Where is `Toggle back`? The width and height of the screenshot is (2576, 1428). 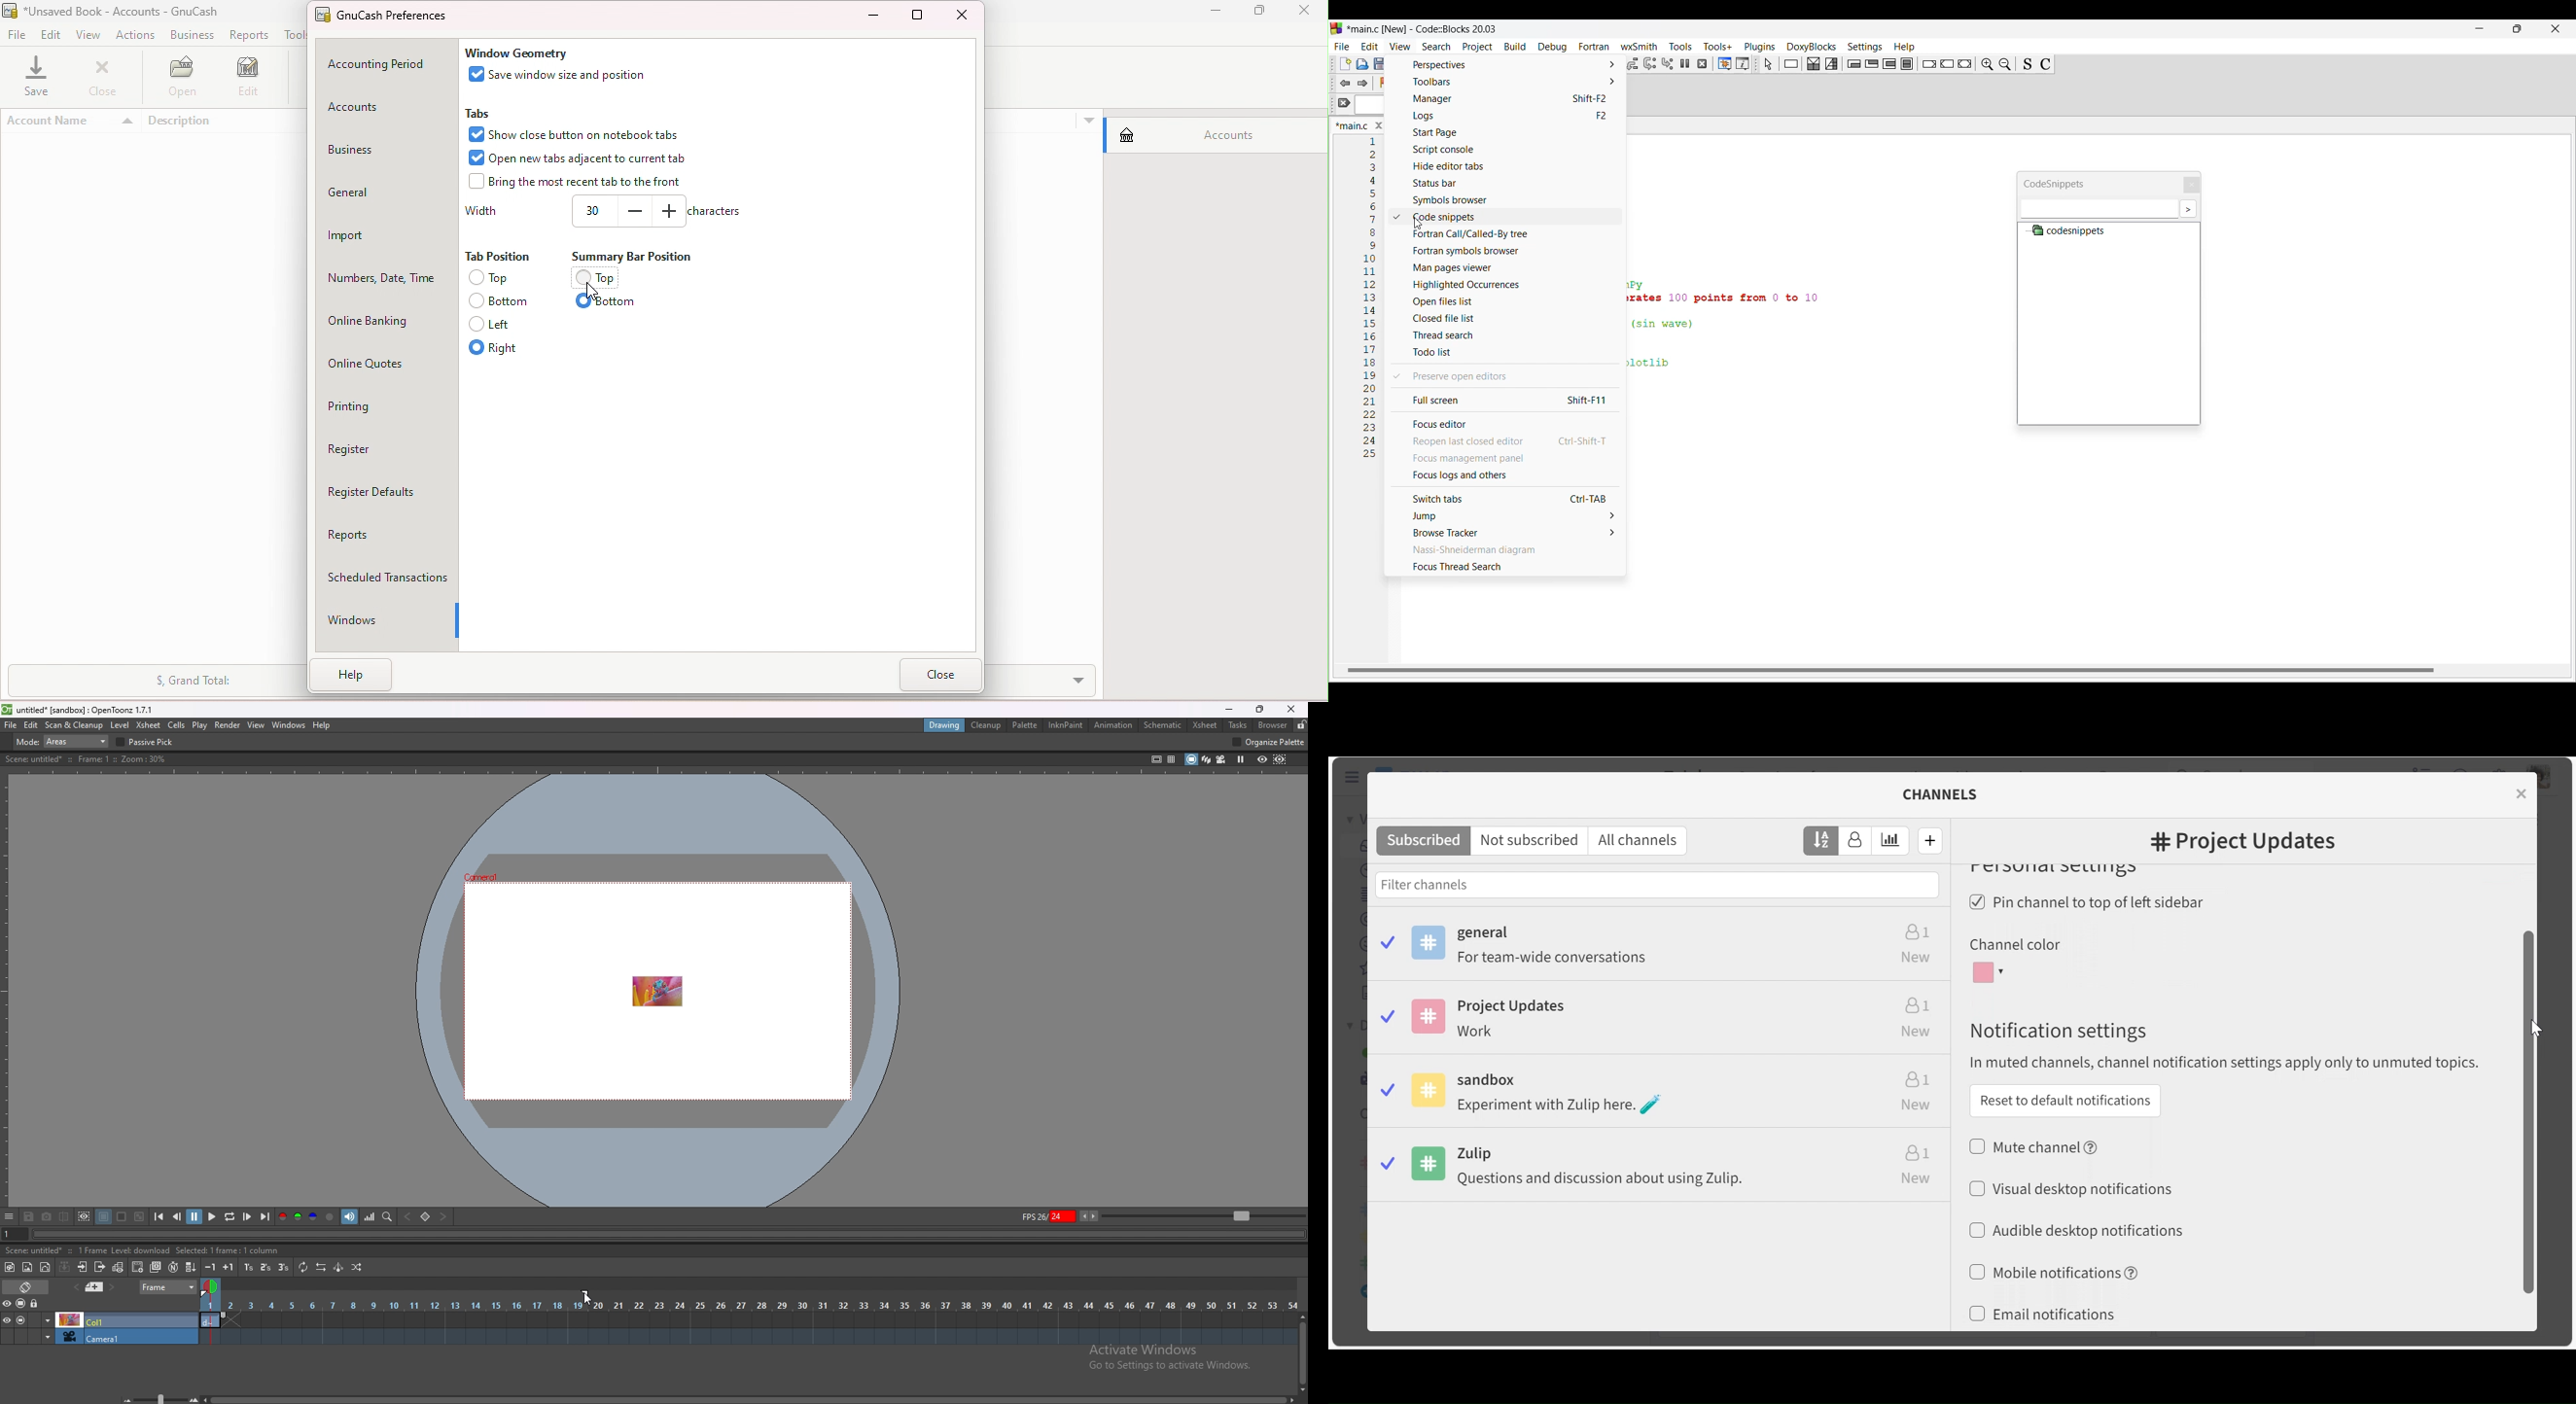
Toggle back is located at coordinates (1345, 84).